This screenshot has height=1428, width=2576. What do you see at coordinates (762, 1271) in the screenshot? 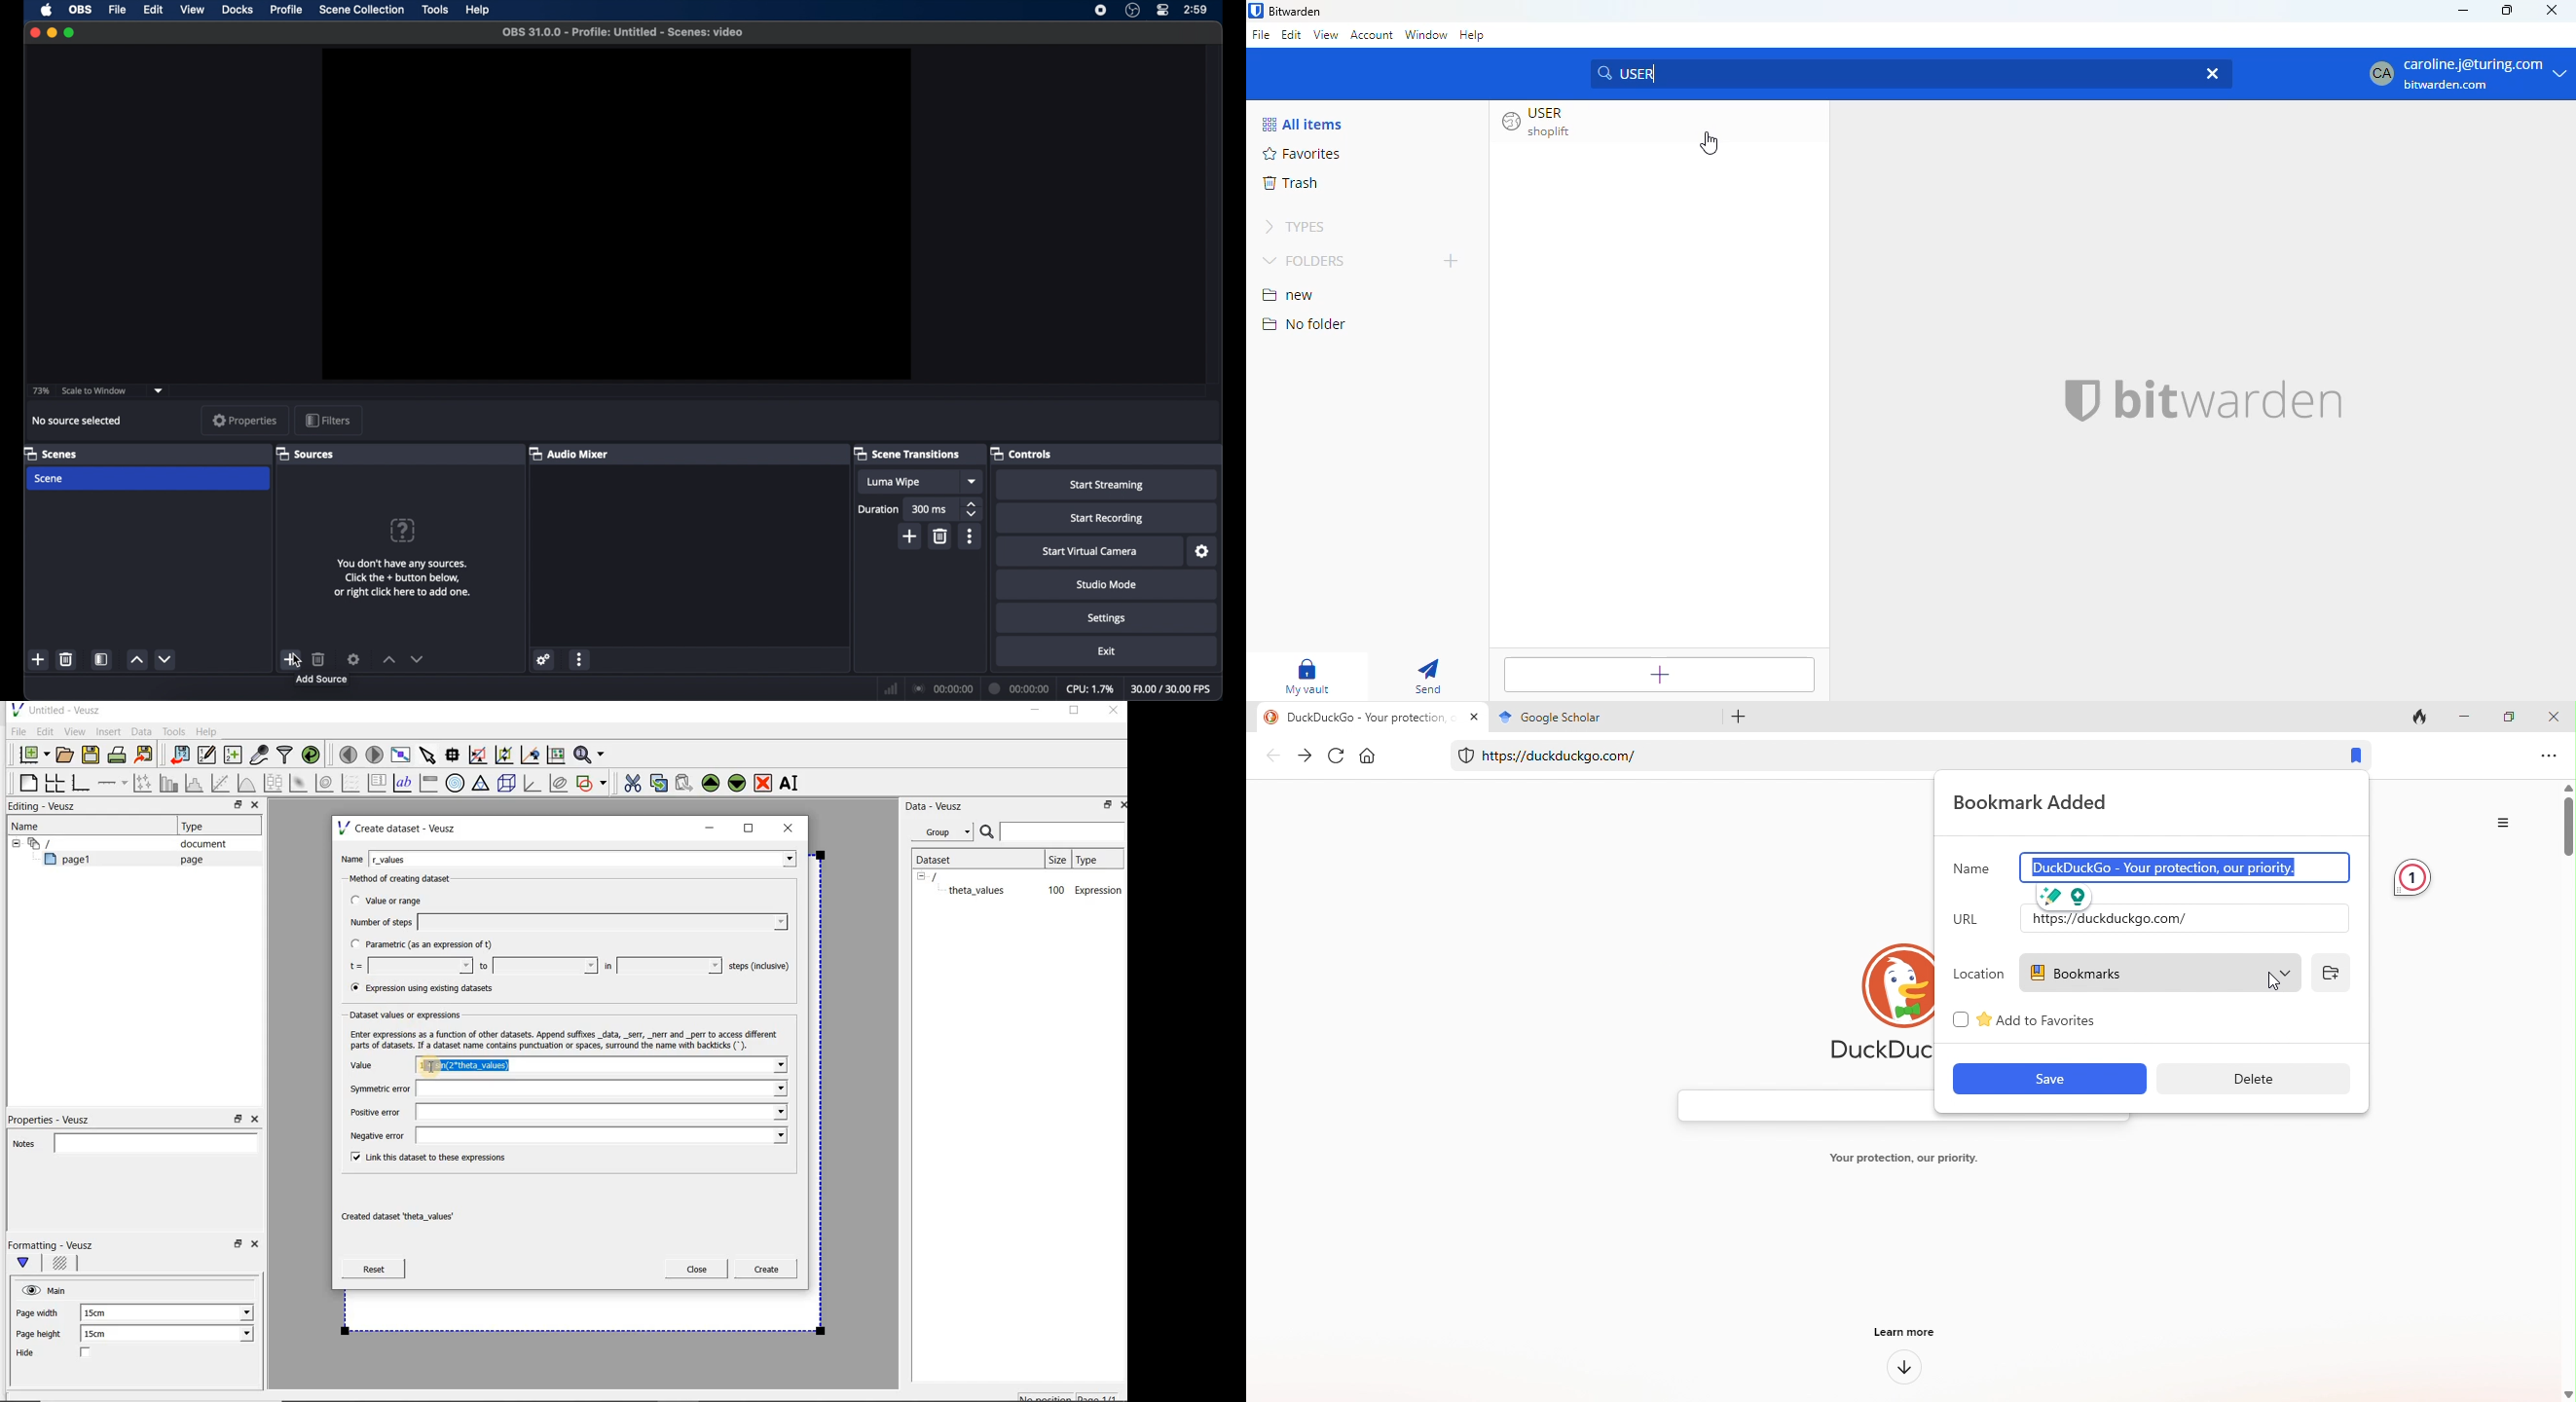
I see `Create` at bounding box center [762, 1271].